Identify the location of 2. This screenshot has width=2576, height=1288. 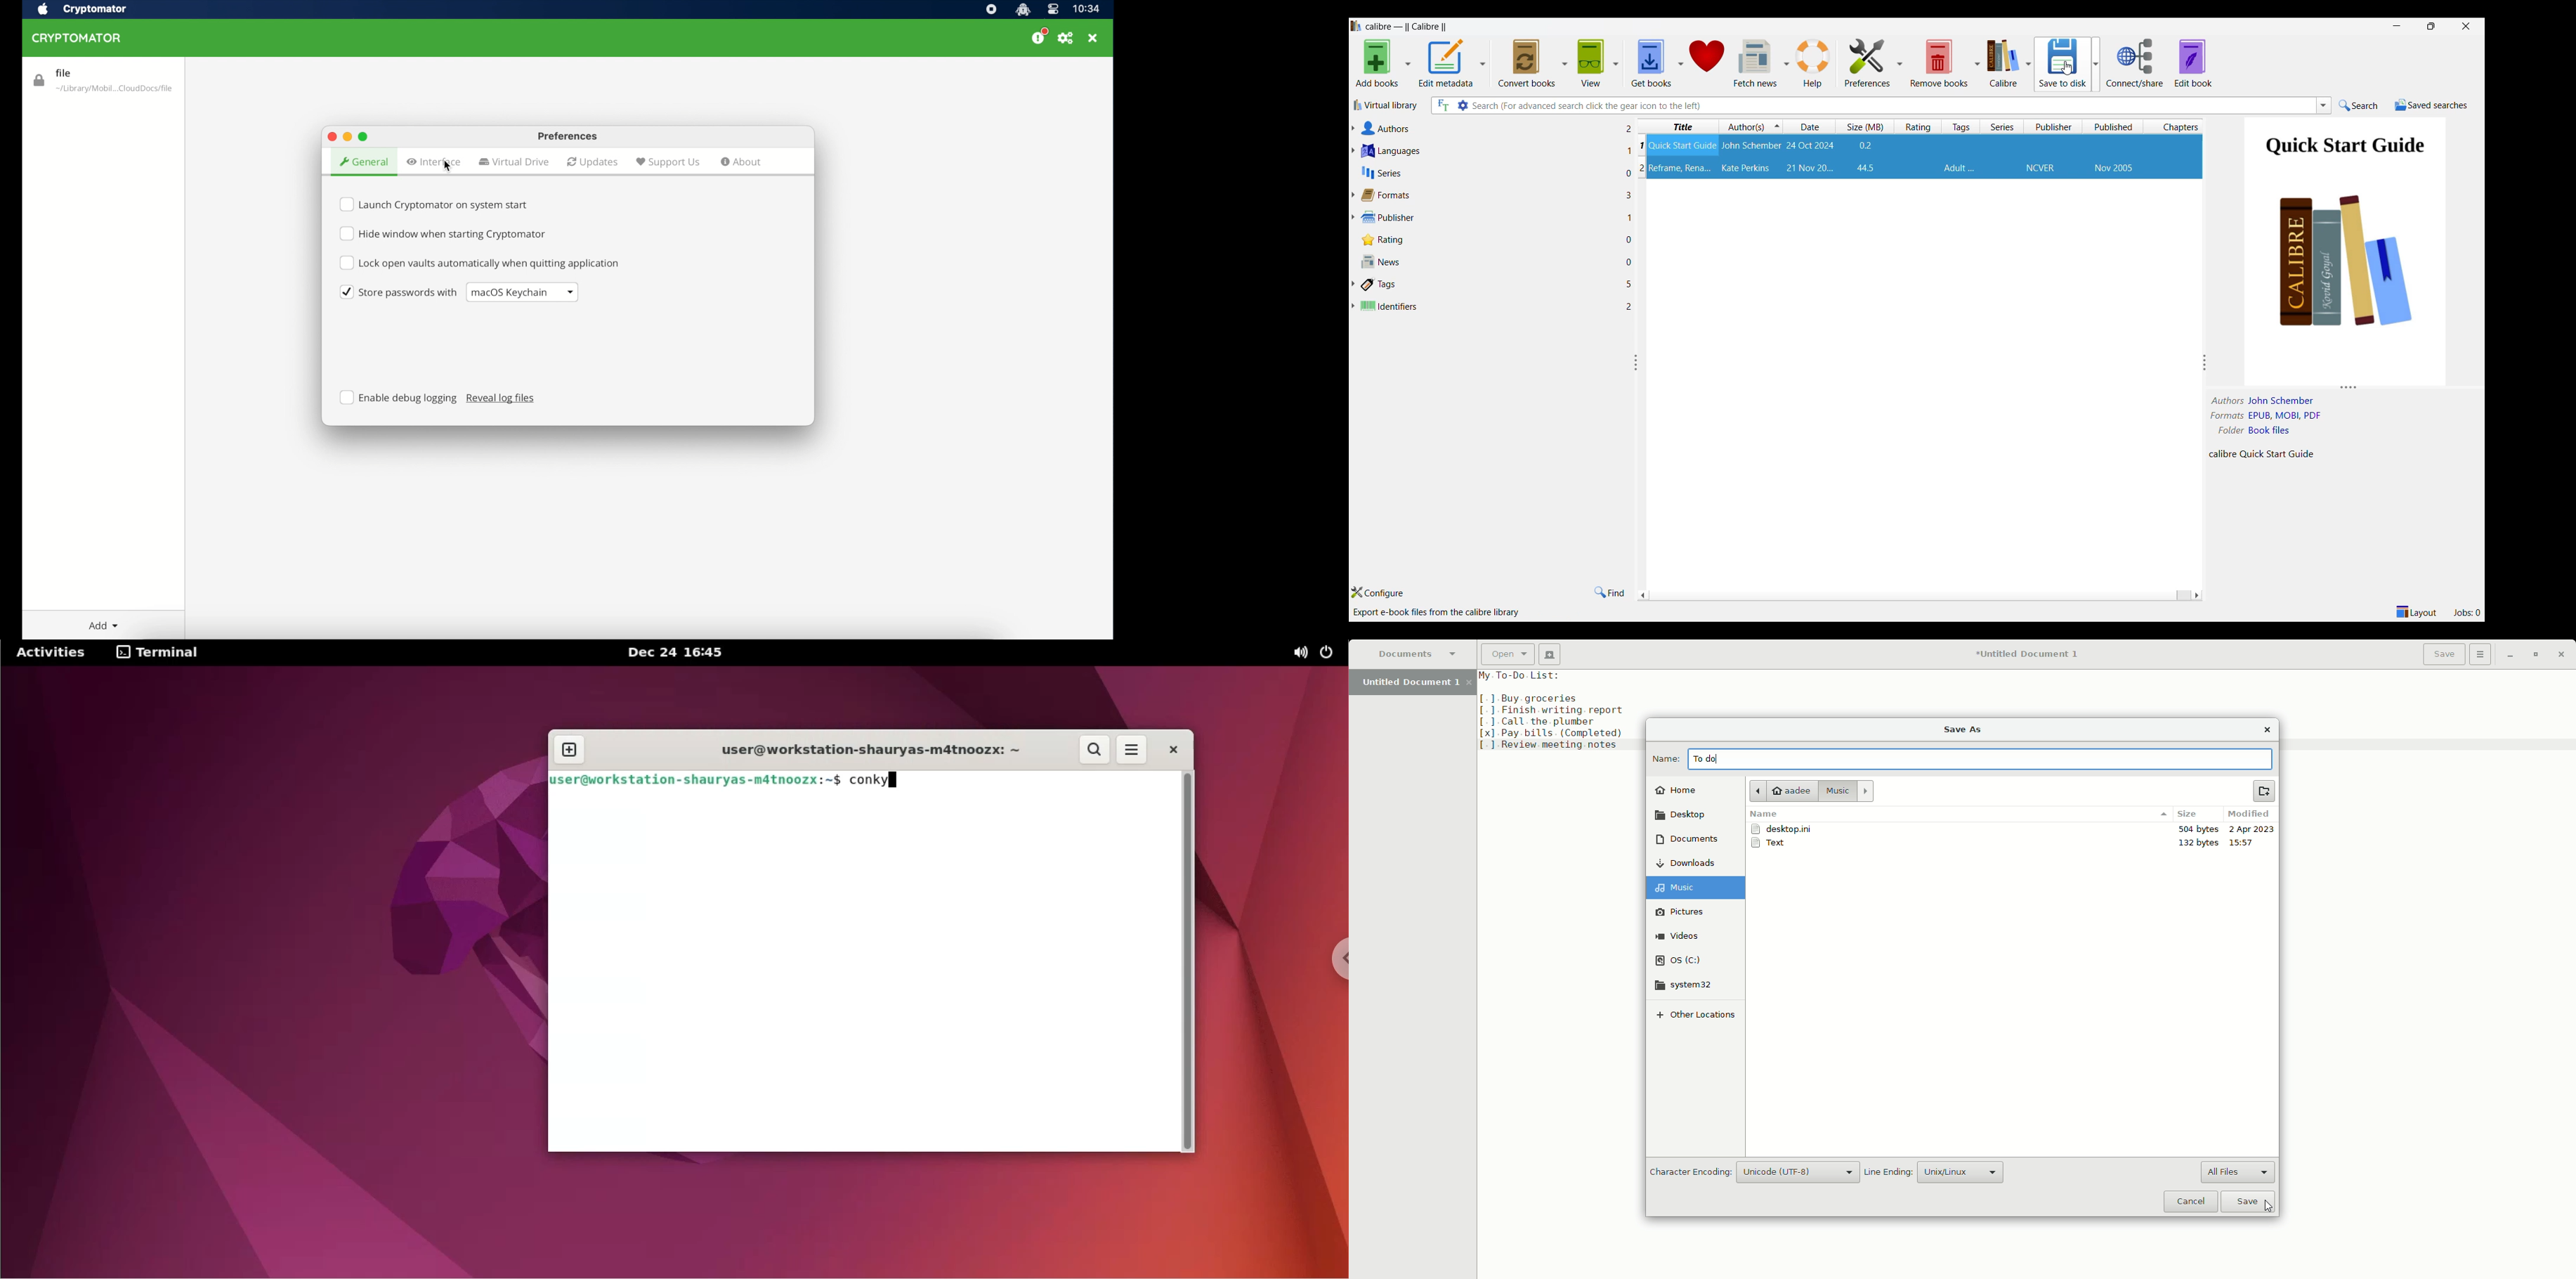
(1631, 307).